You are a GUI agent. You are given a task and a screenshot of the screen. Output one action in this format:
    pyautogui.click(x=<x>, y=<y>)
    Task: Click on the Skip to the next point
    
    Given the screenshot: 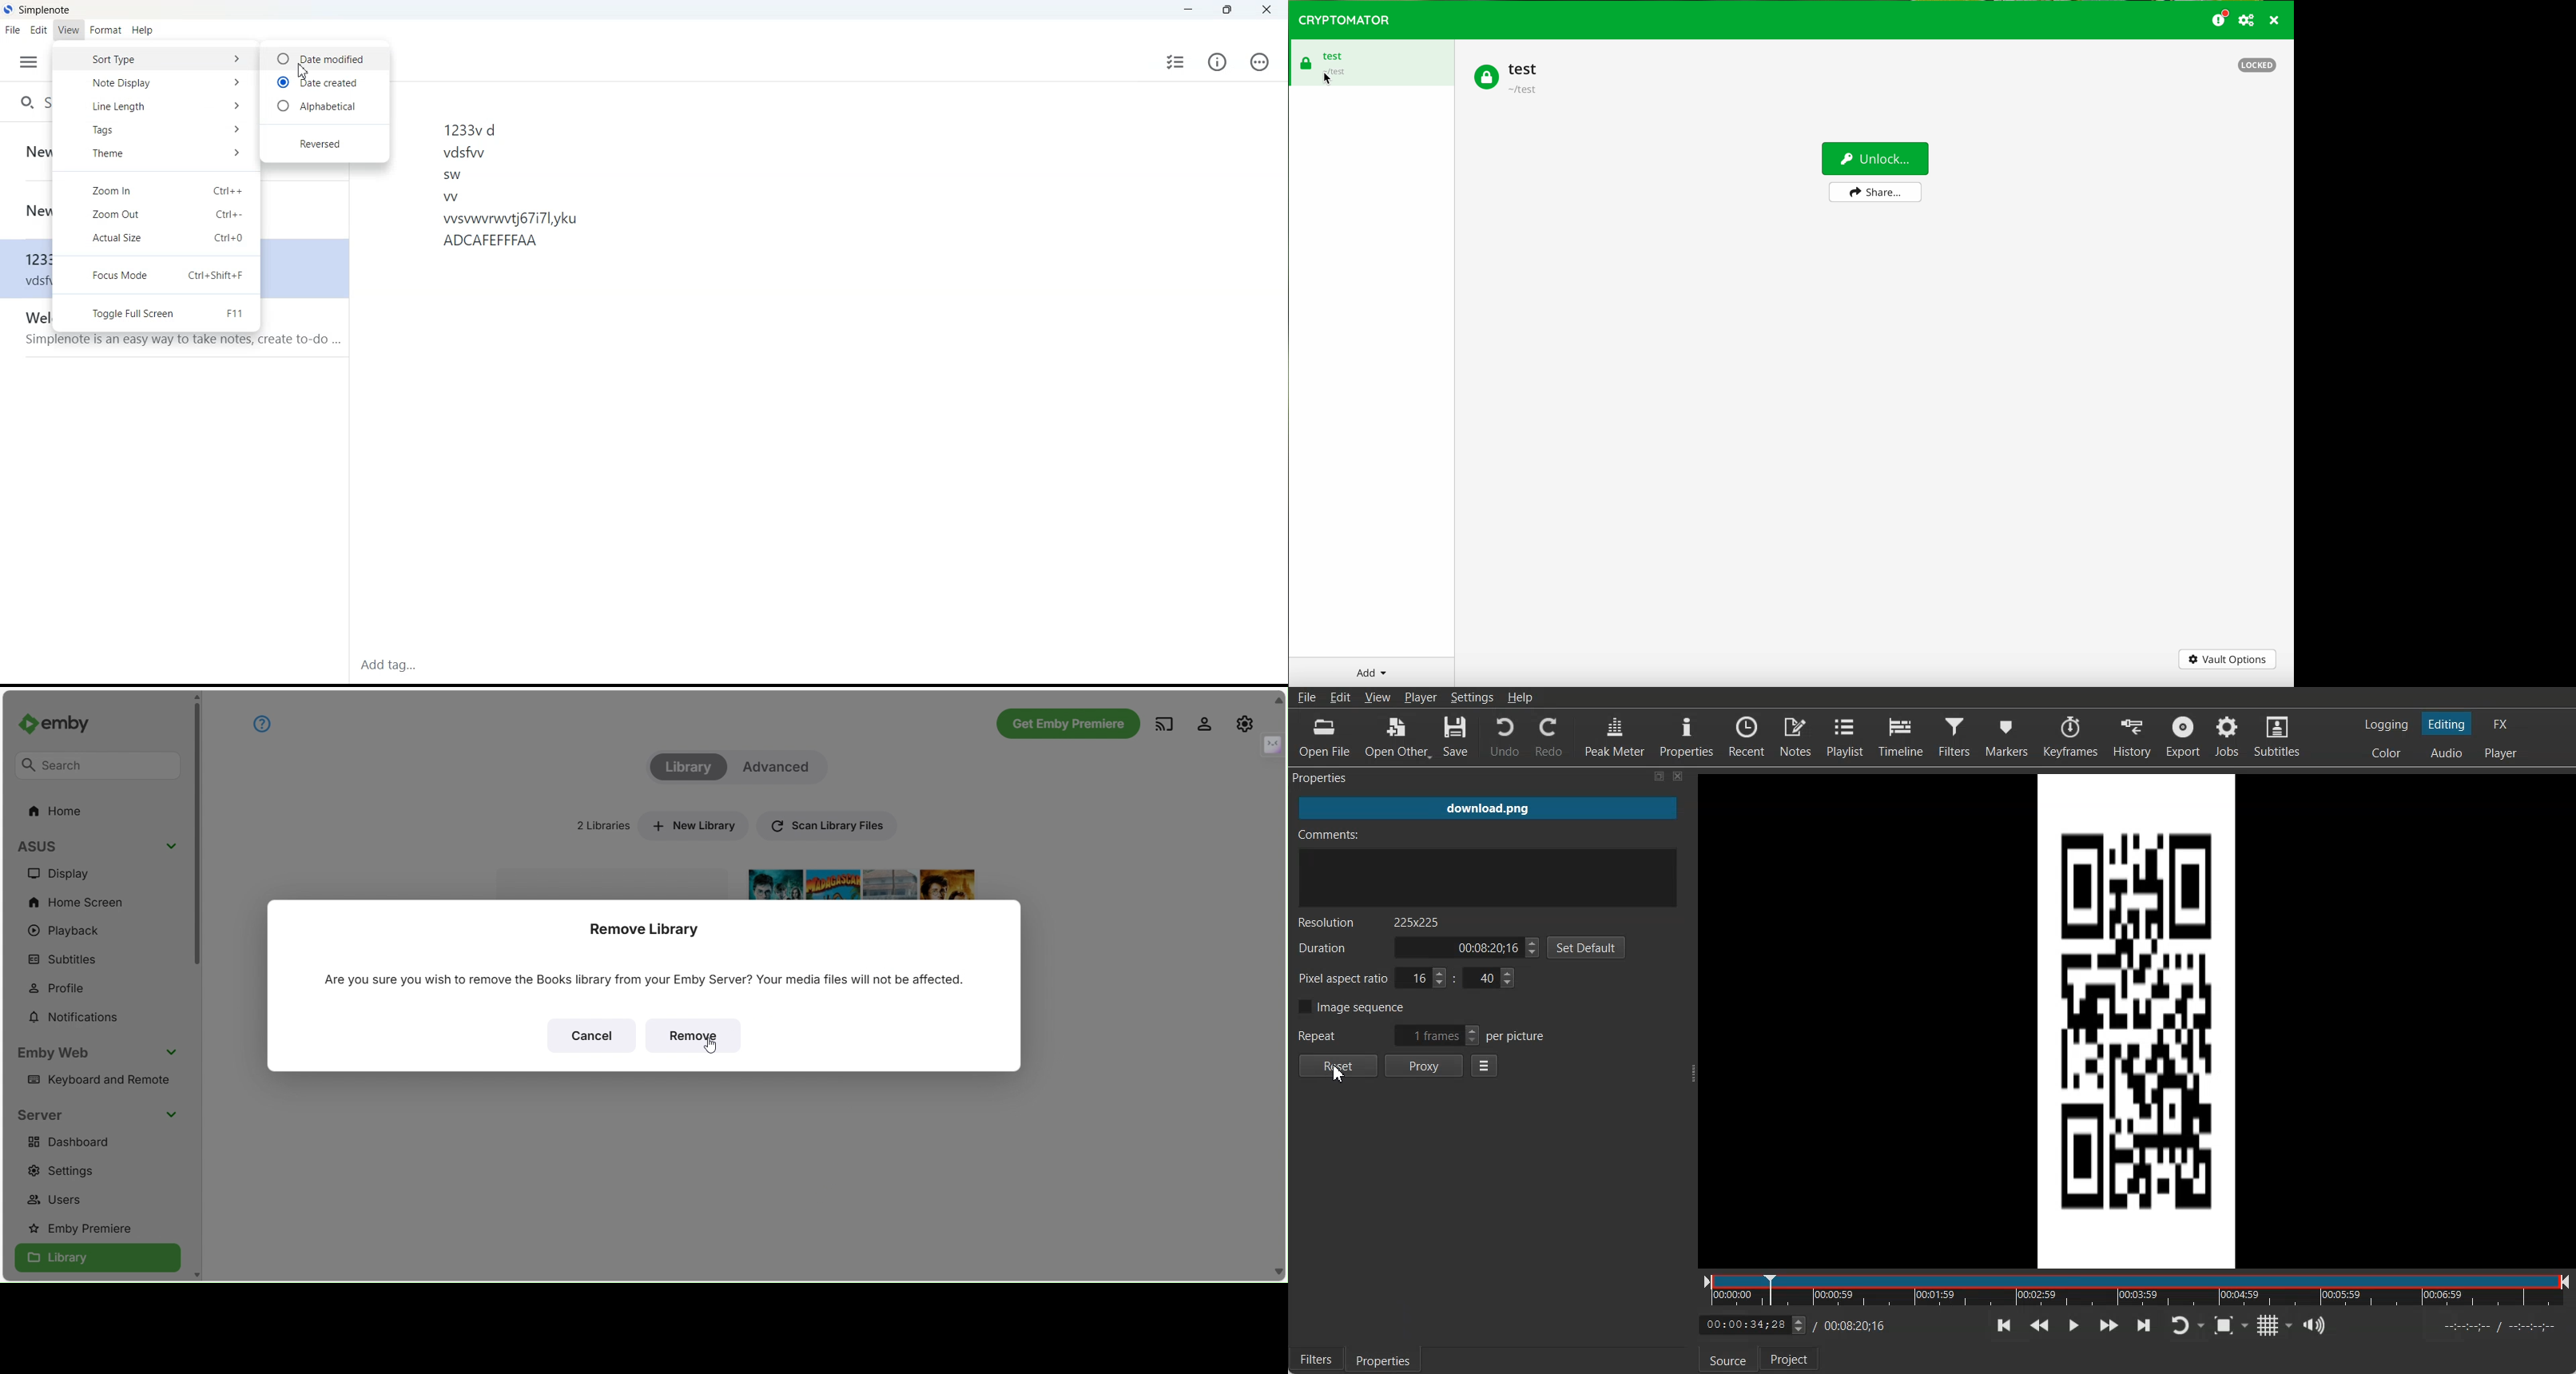 What is the action you would take?
    pyautogui.click(x=2143, y=1324)
    